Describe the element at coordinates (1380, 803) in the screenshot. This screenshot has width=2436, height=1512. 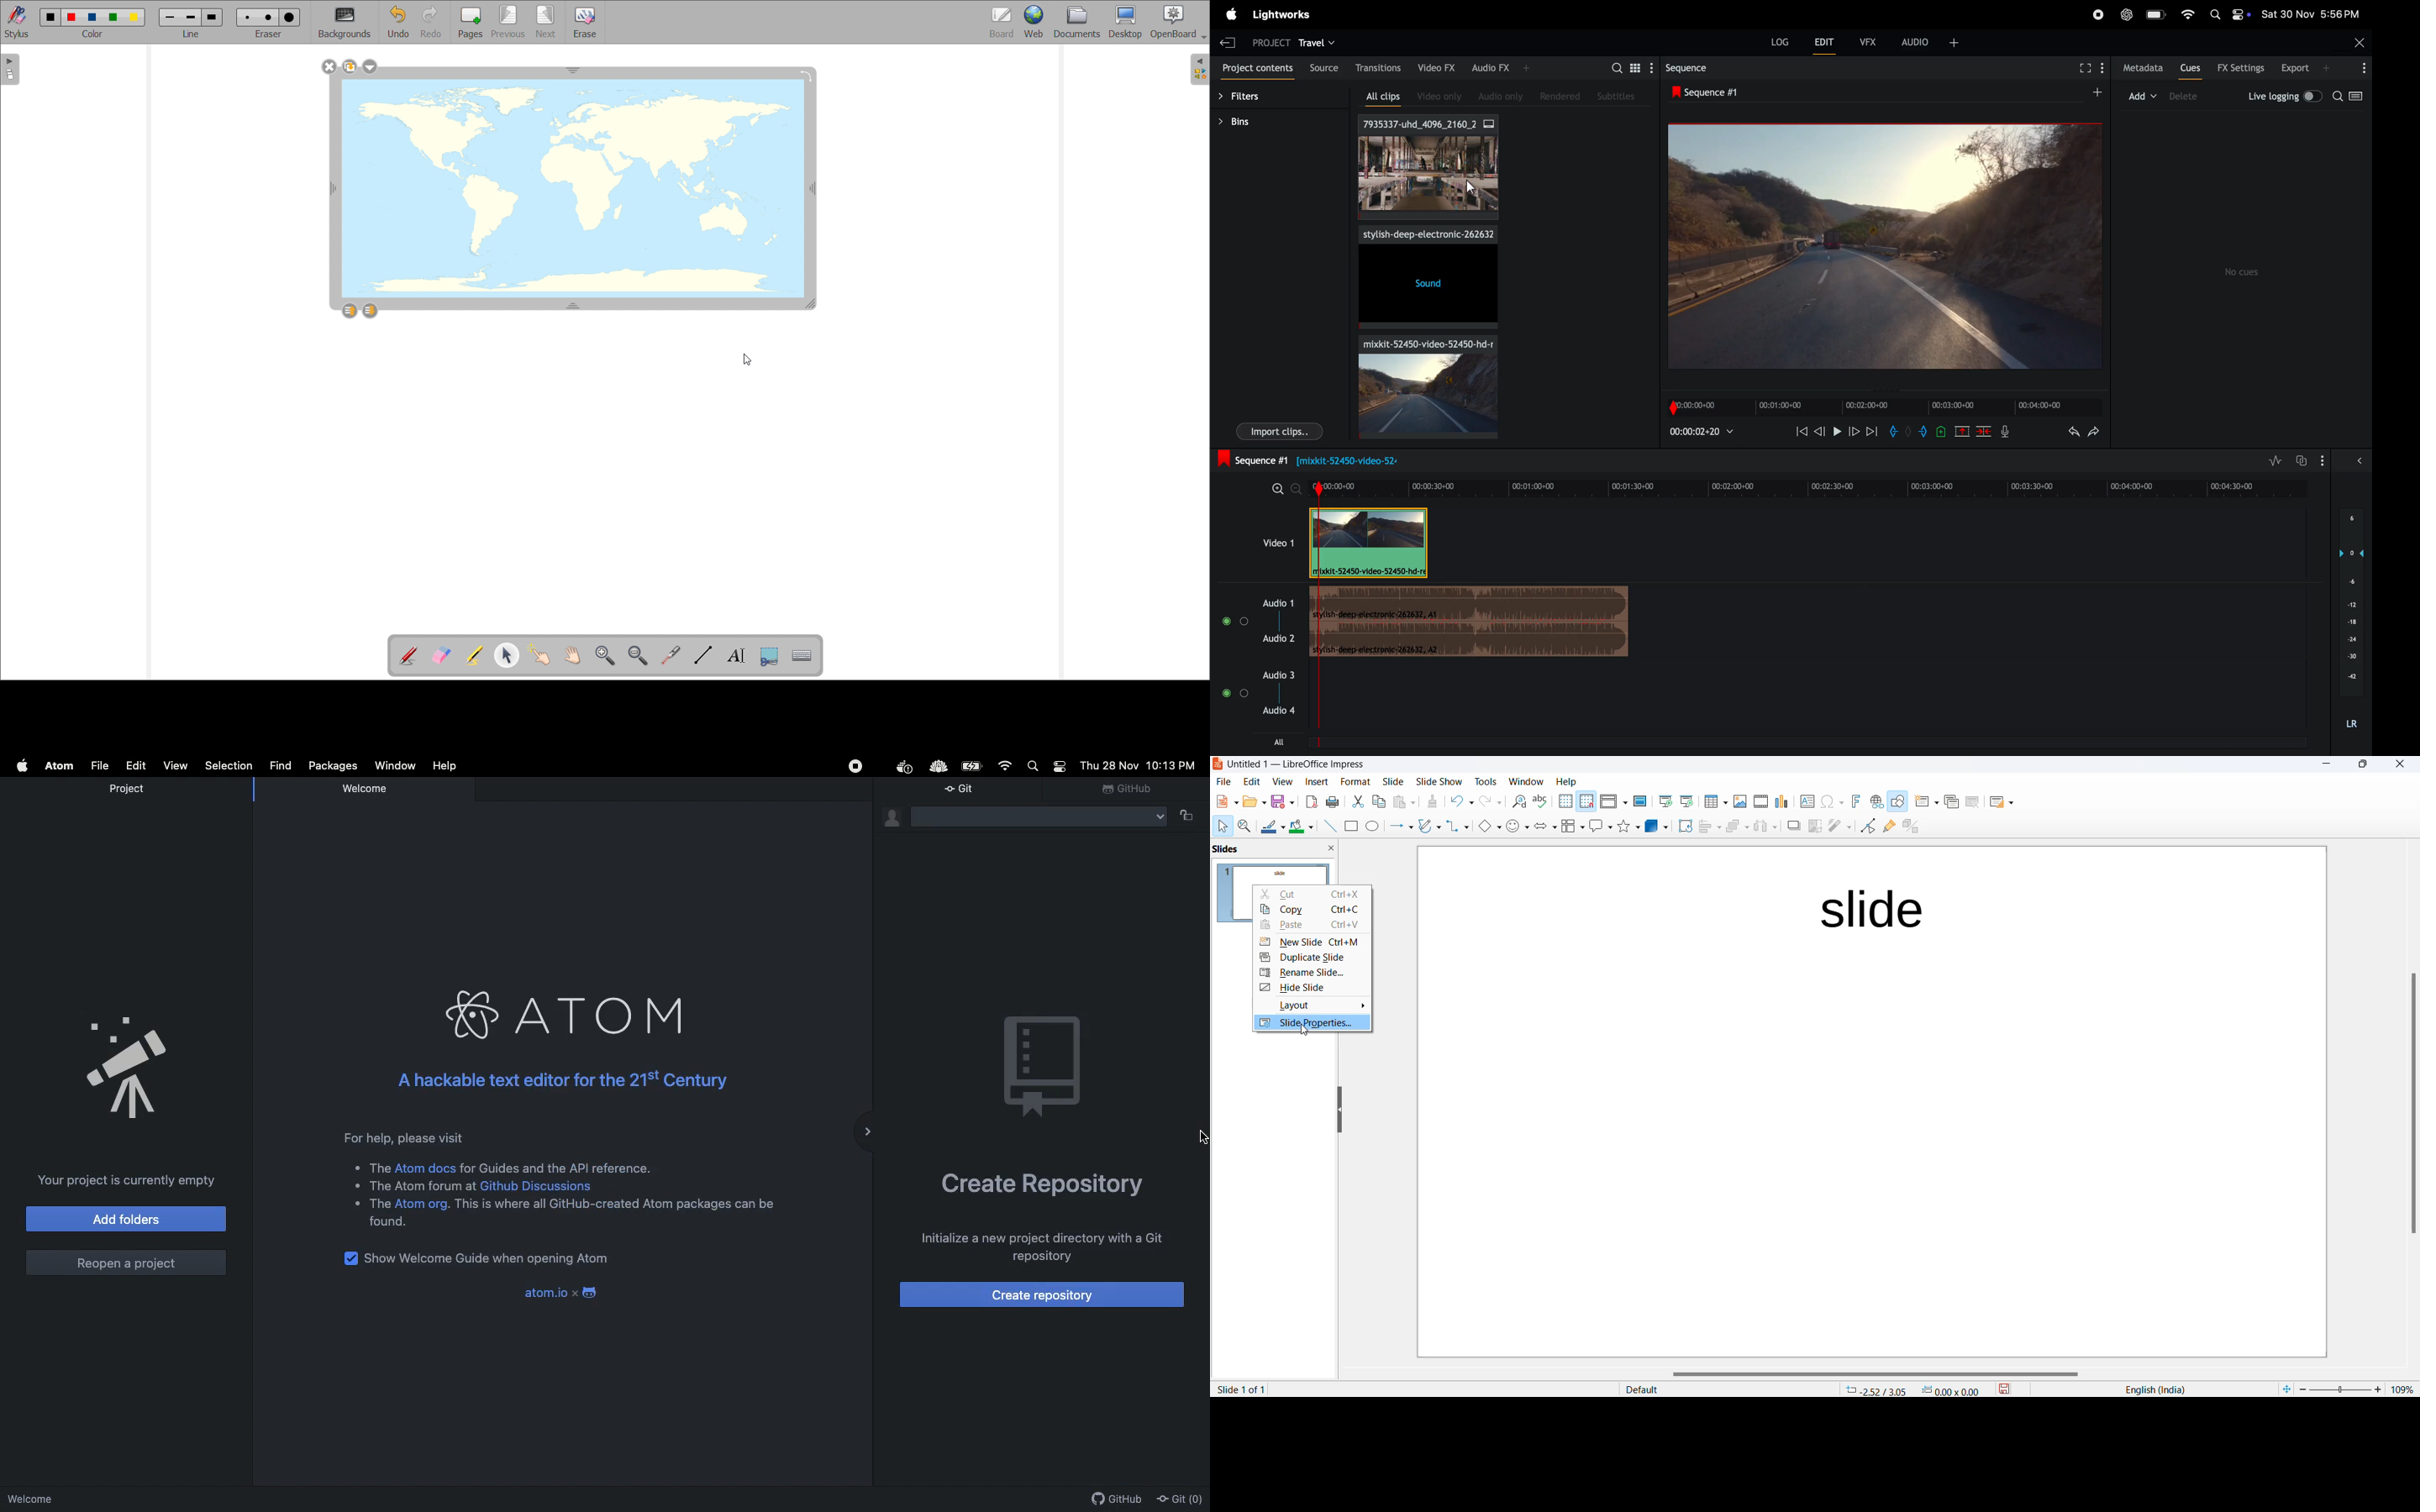
I see `copy options` at that location.